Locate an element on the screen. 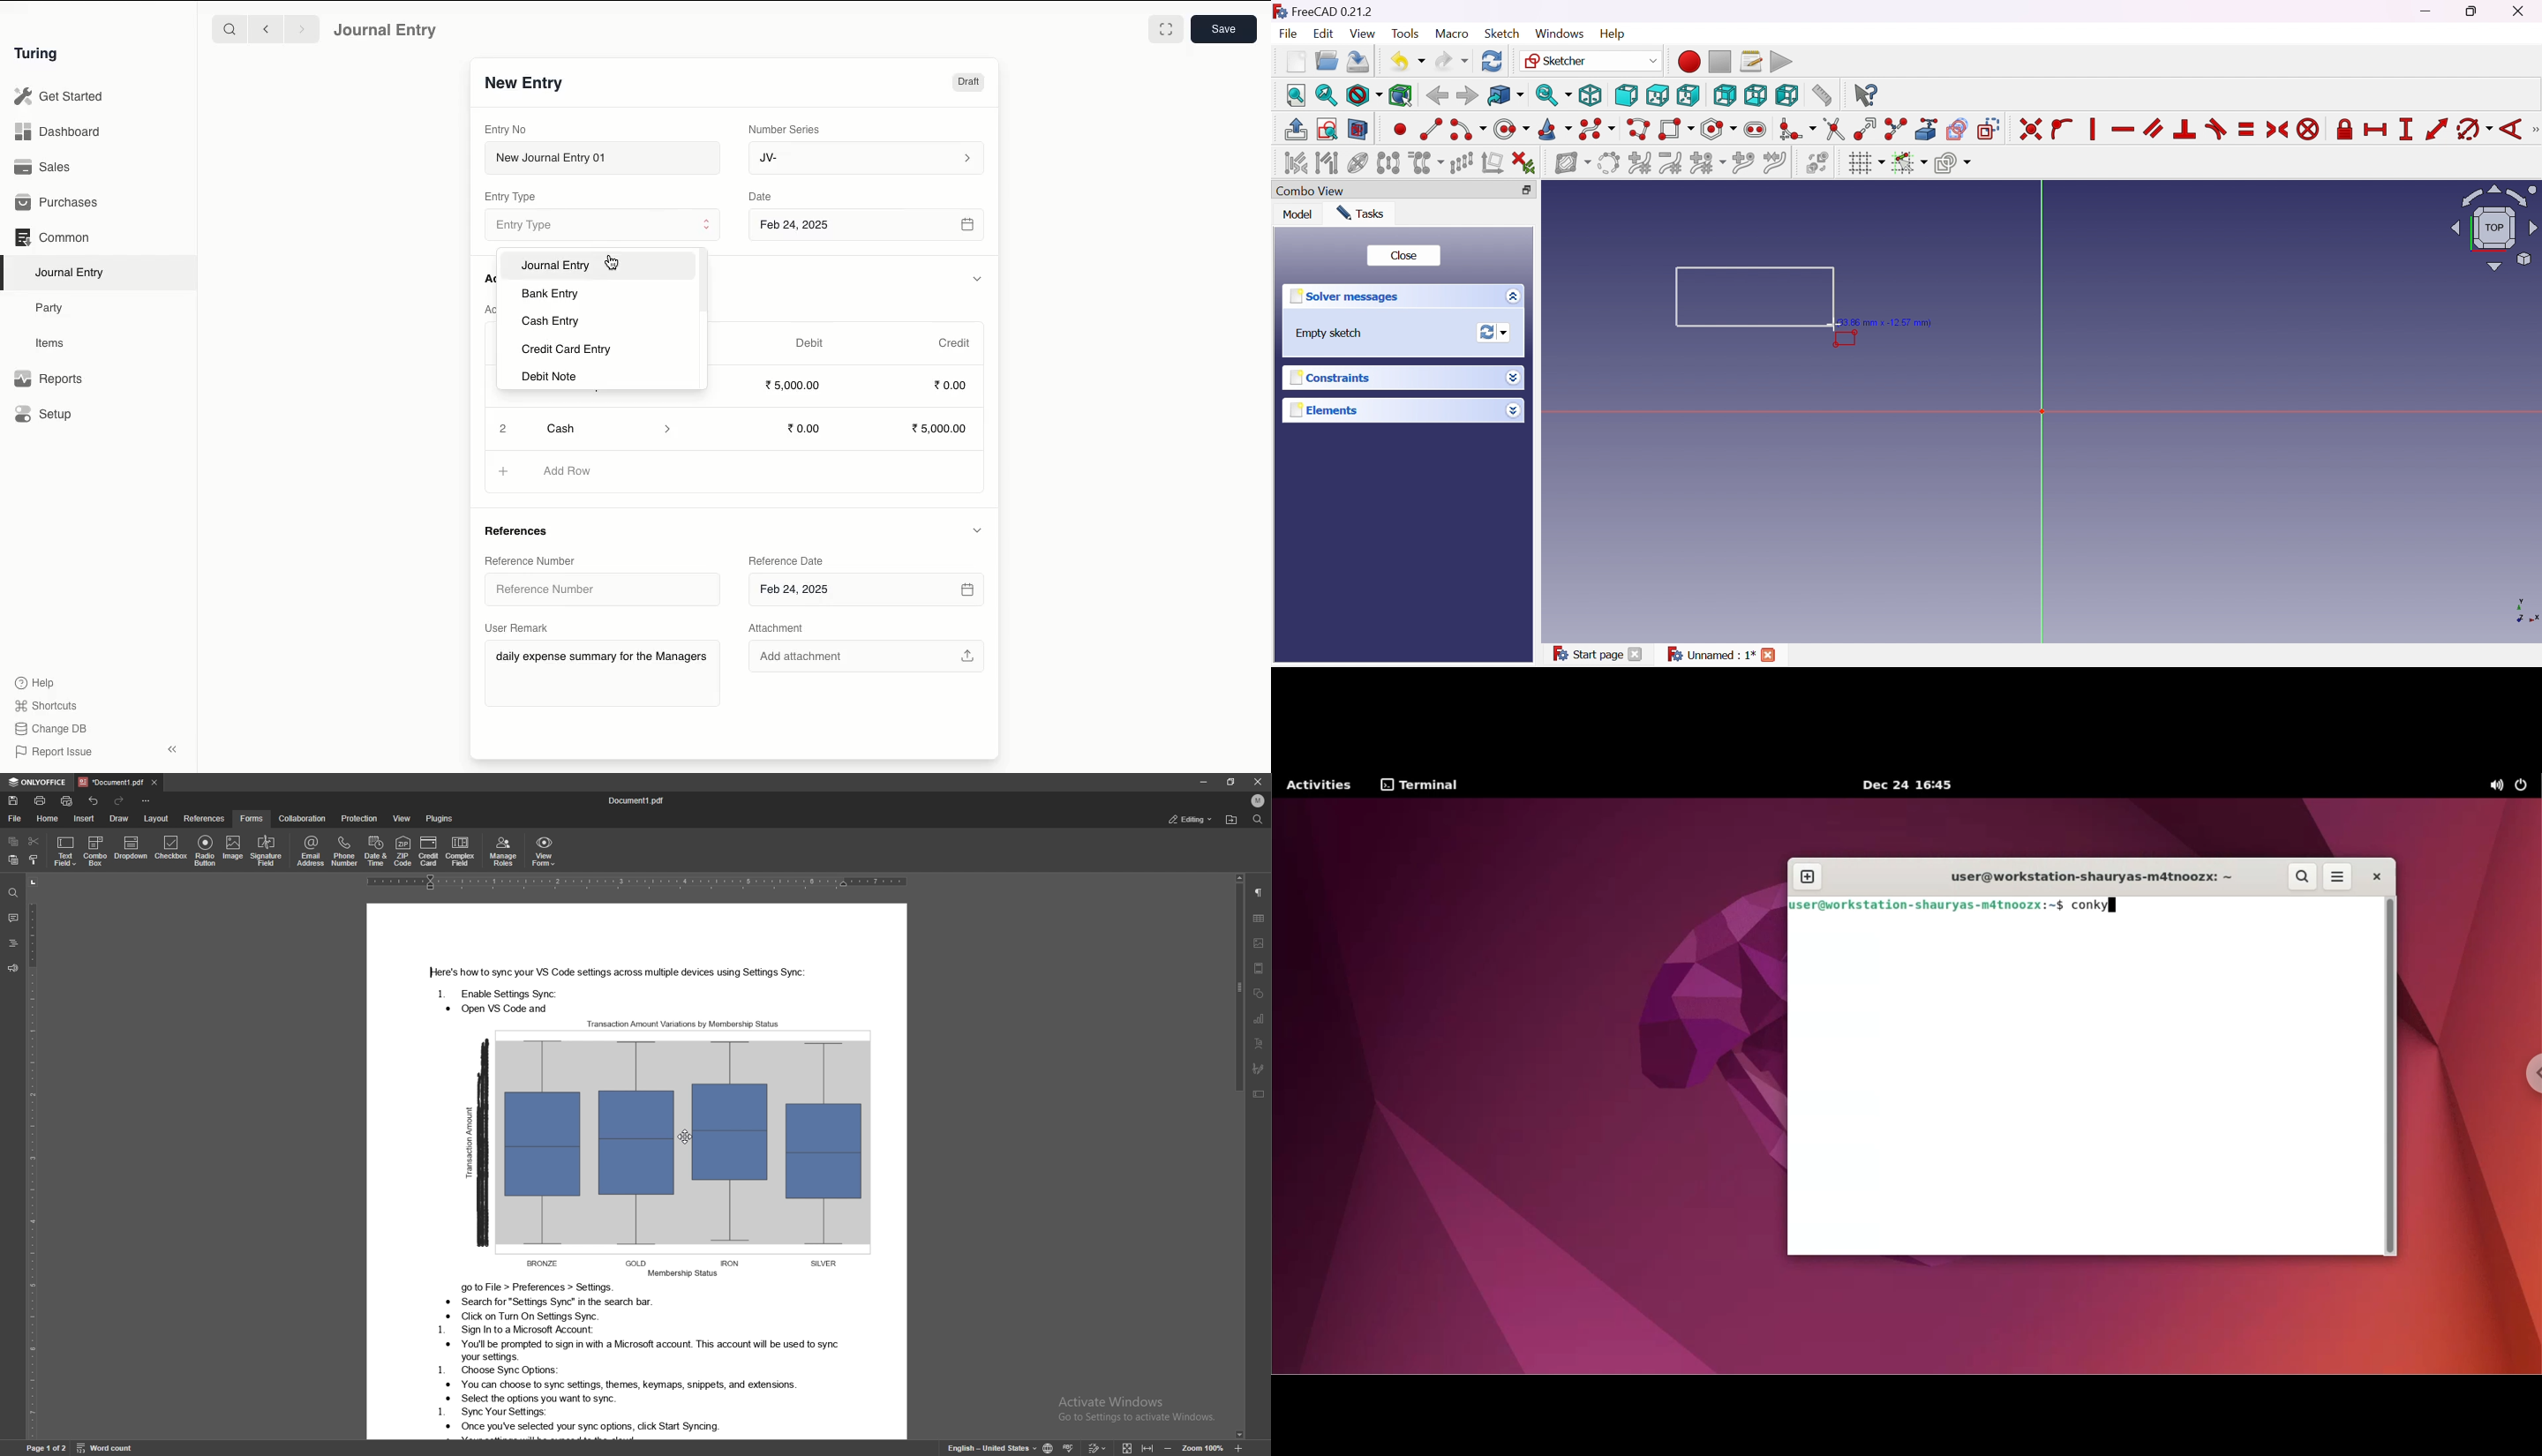  Purchases is located at coordinates (57, 204).